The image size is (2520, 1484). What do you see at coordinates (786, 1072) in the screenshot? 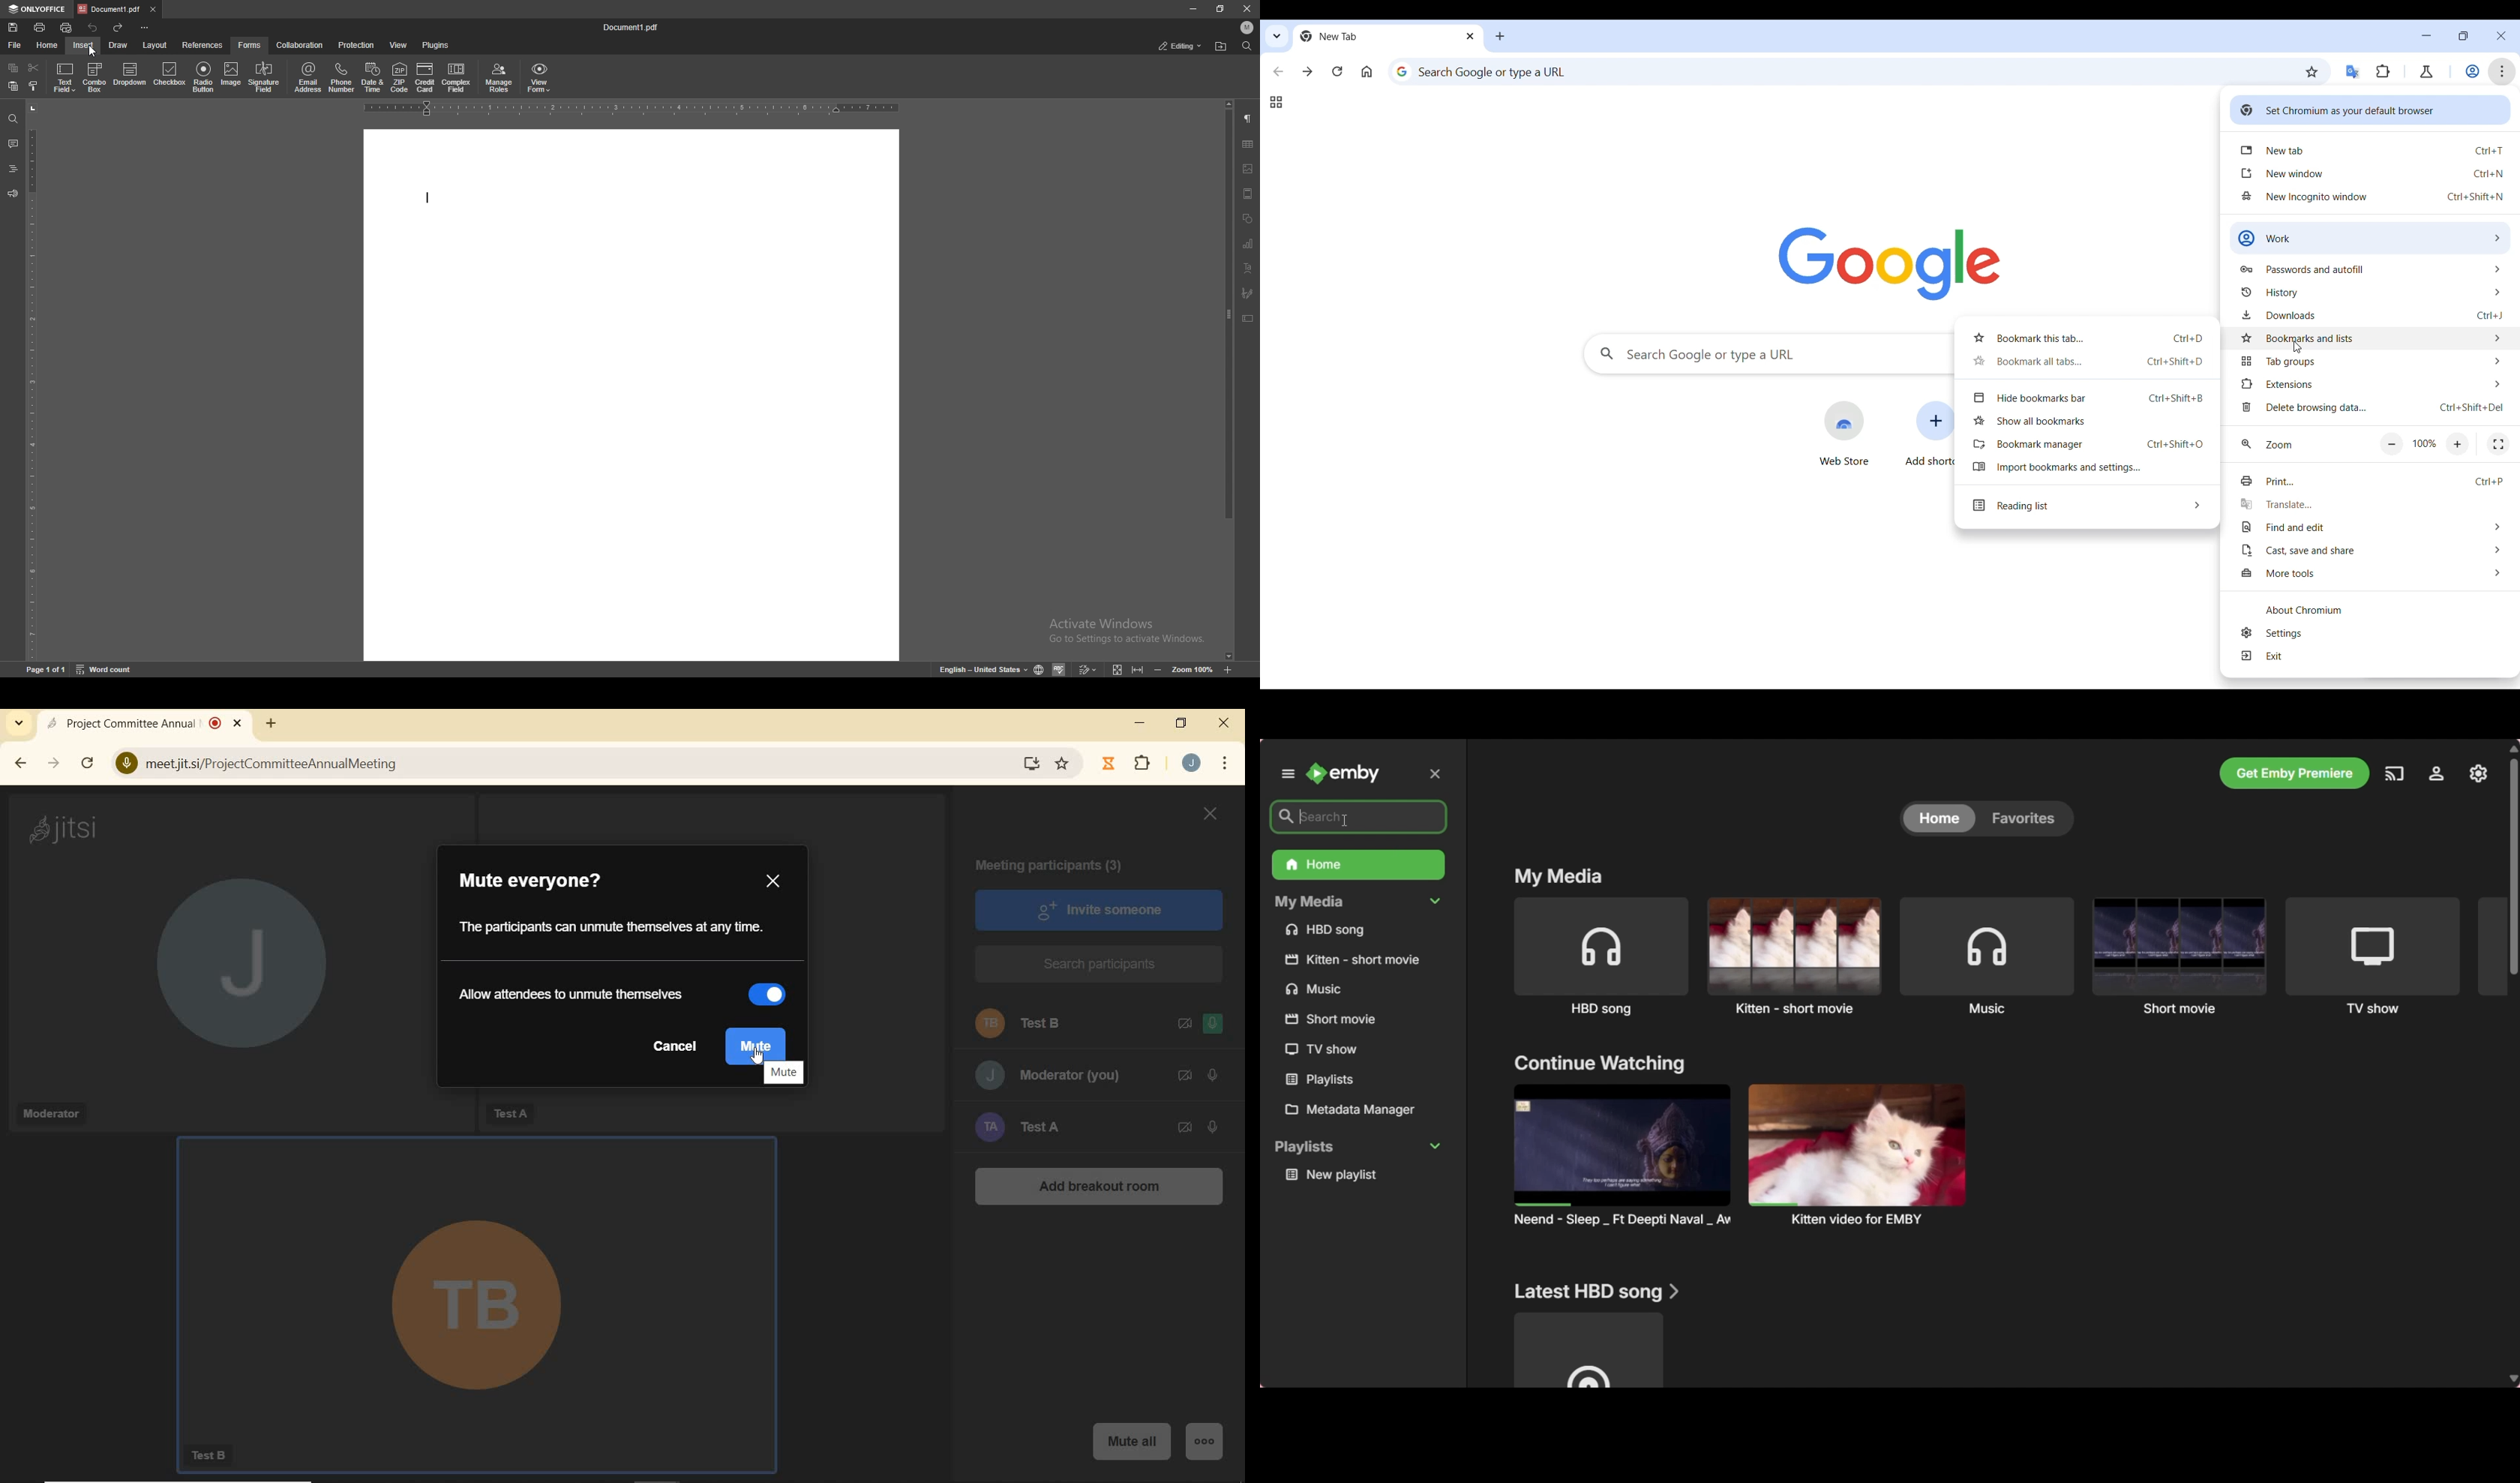
I see `MUTE` at bounding box center [786, 1072].